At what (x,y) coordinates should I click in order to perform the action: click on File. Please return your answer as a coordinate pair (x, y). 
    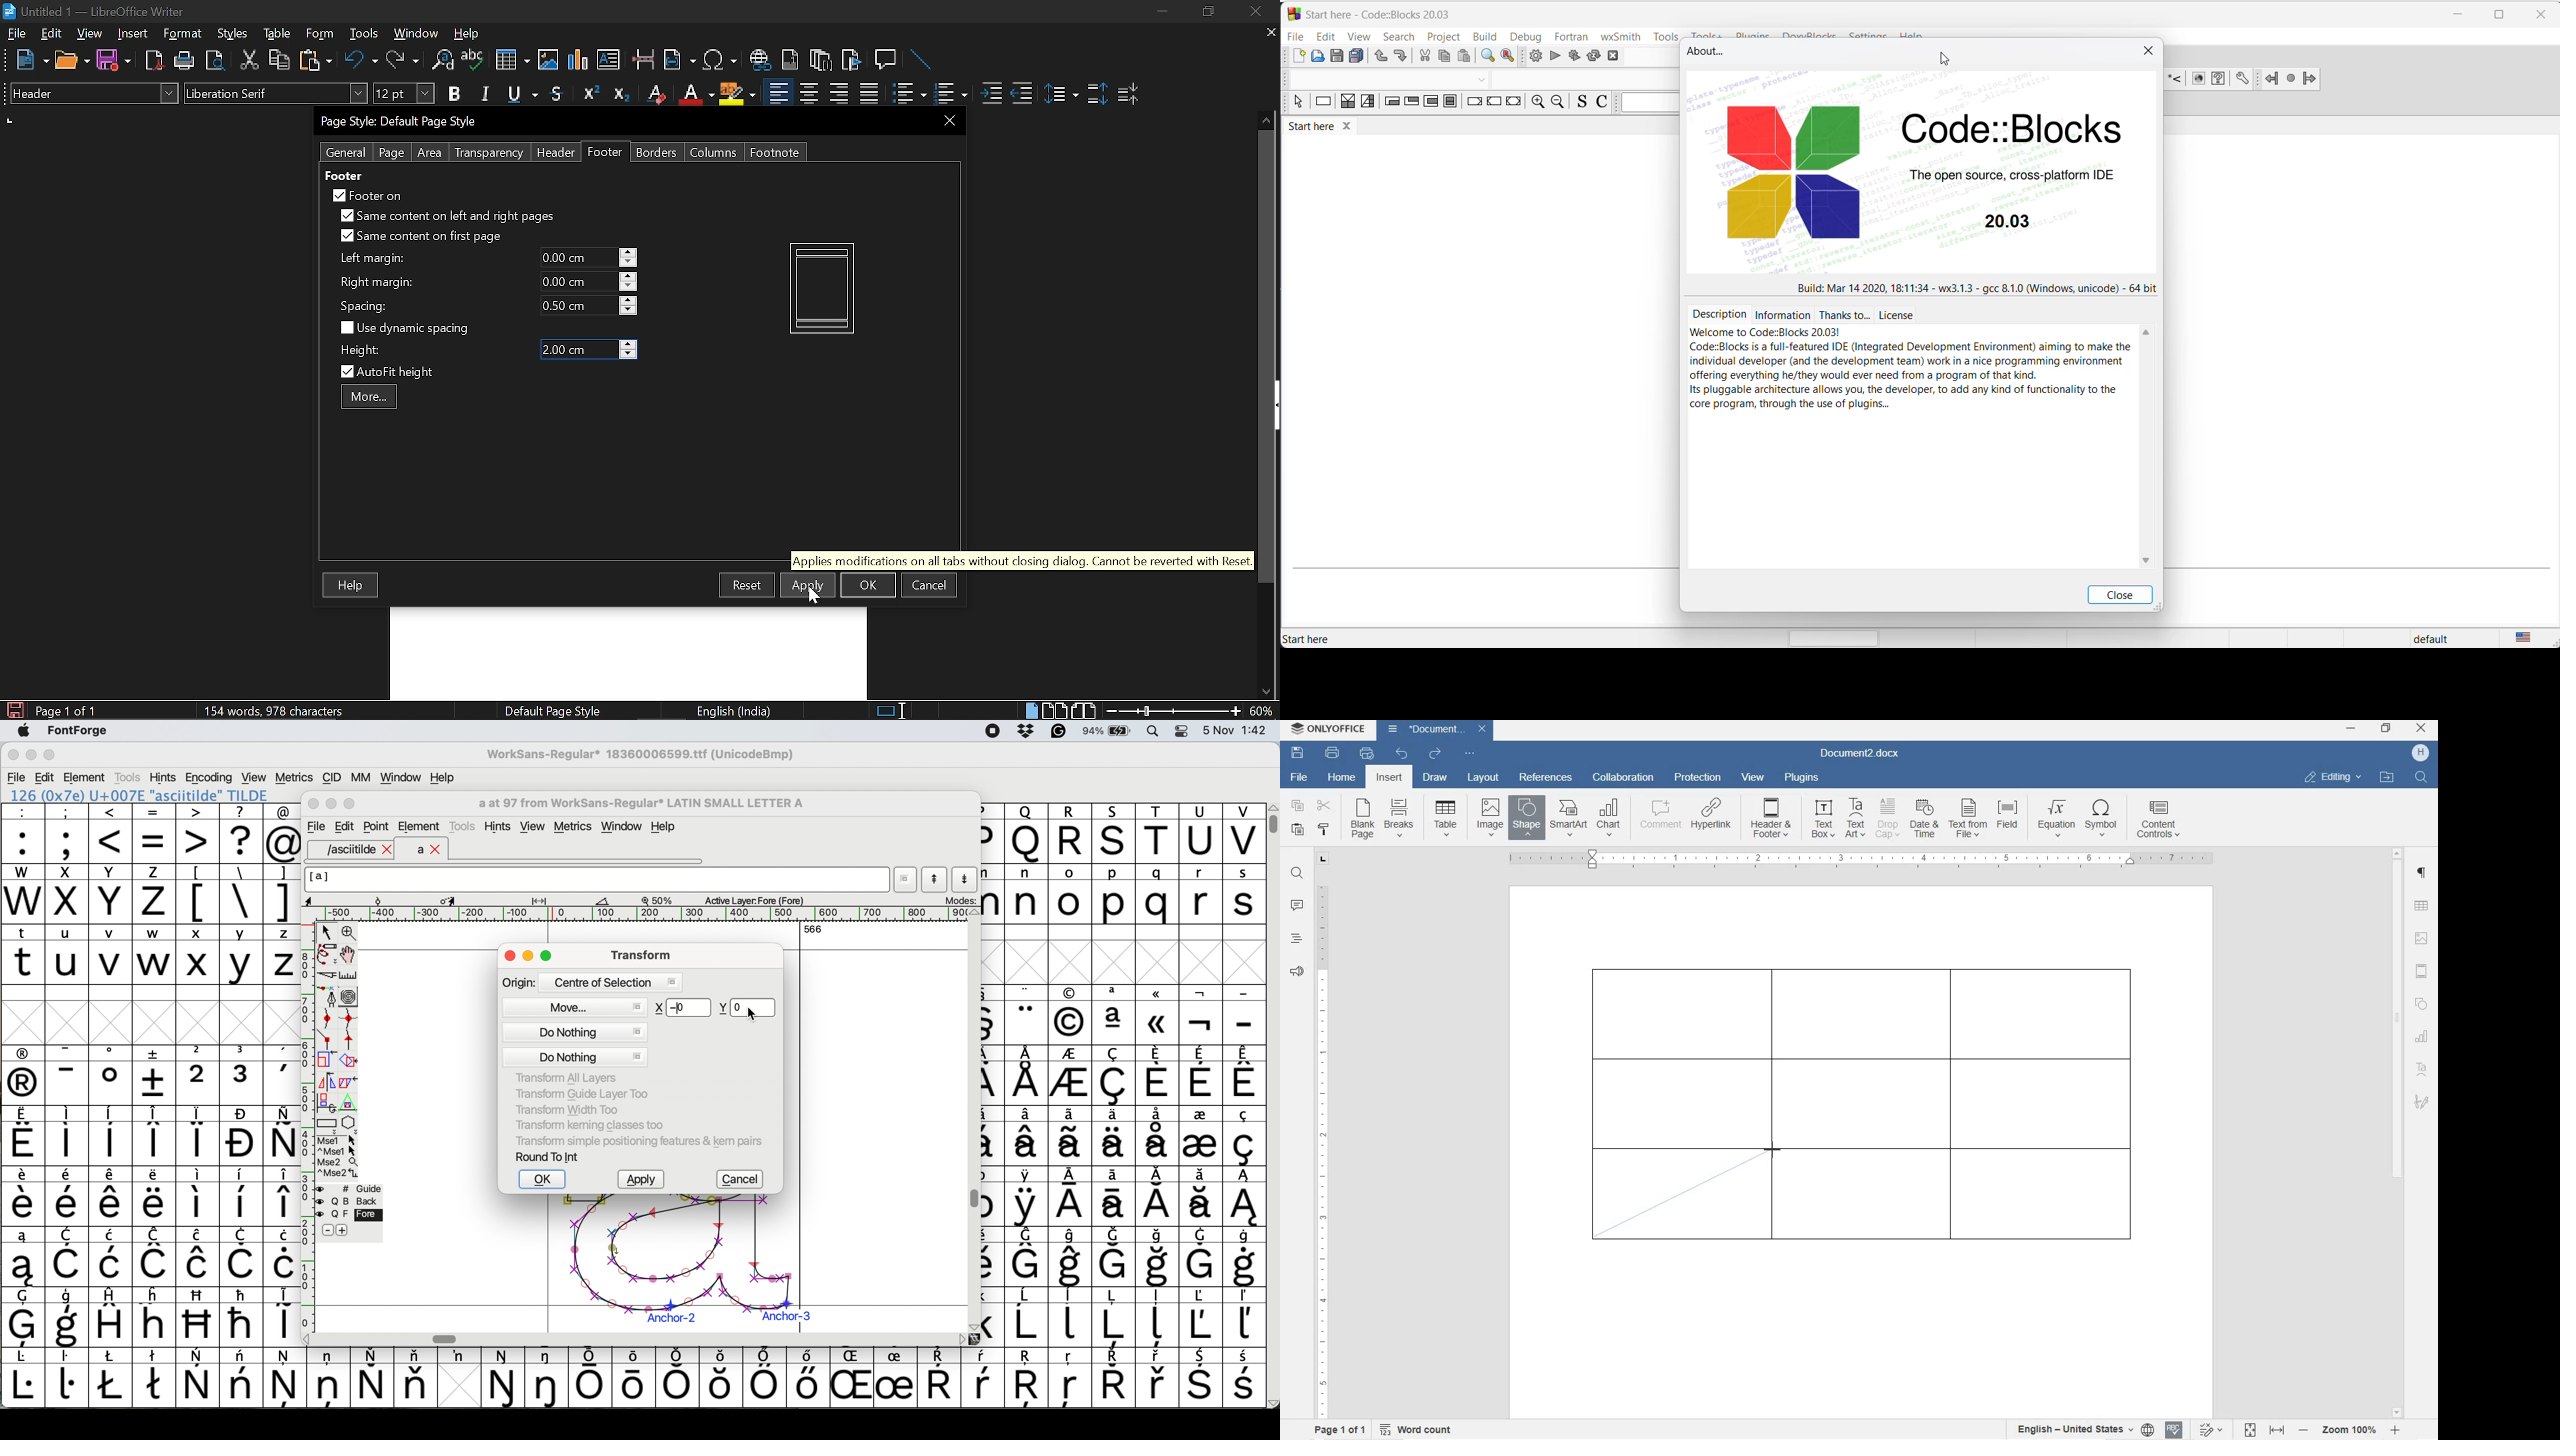
    Looking at the image, I should click on (17, 33).